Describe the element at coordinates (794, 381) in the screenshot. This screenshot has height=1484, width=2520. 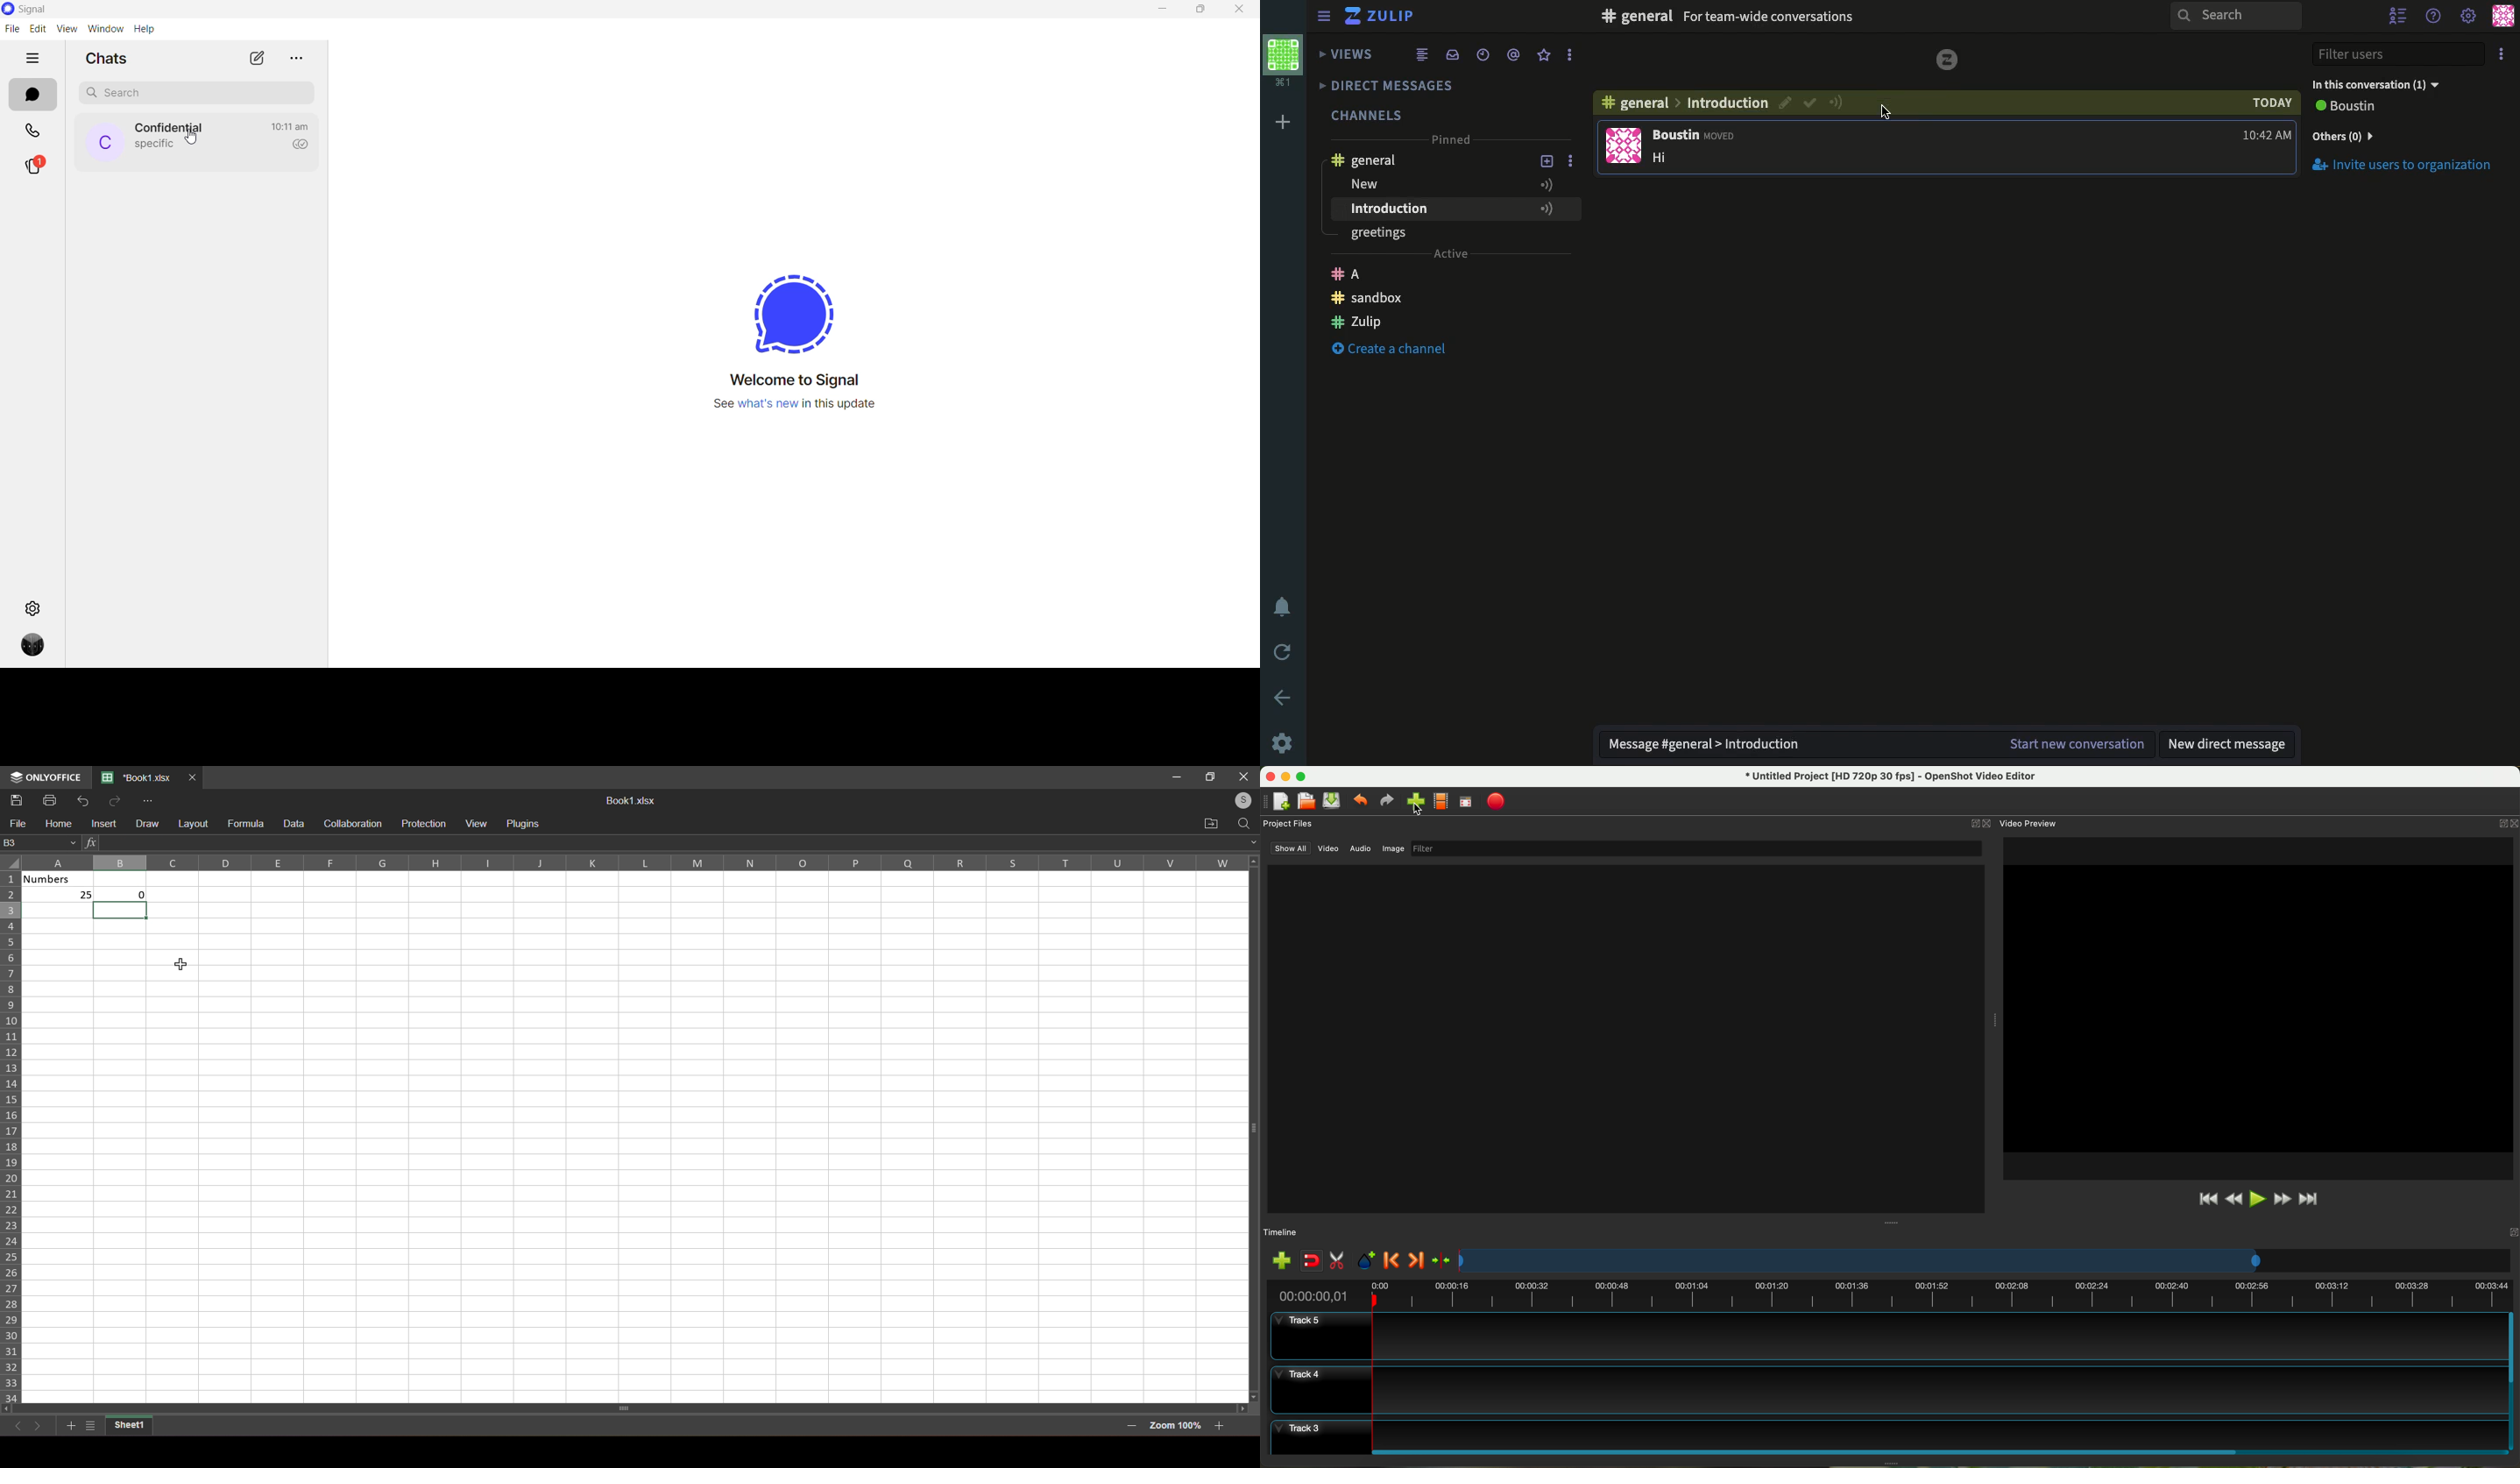
I see `welcome message` at that location.